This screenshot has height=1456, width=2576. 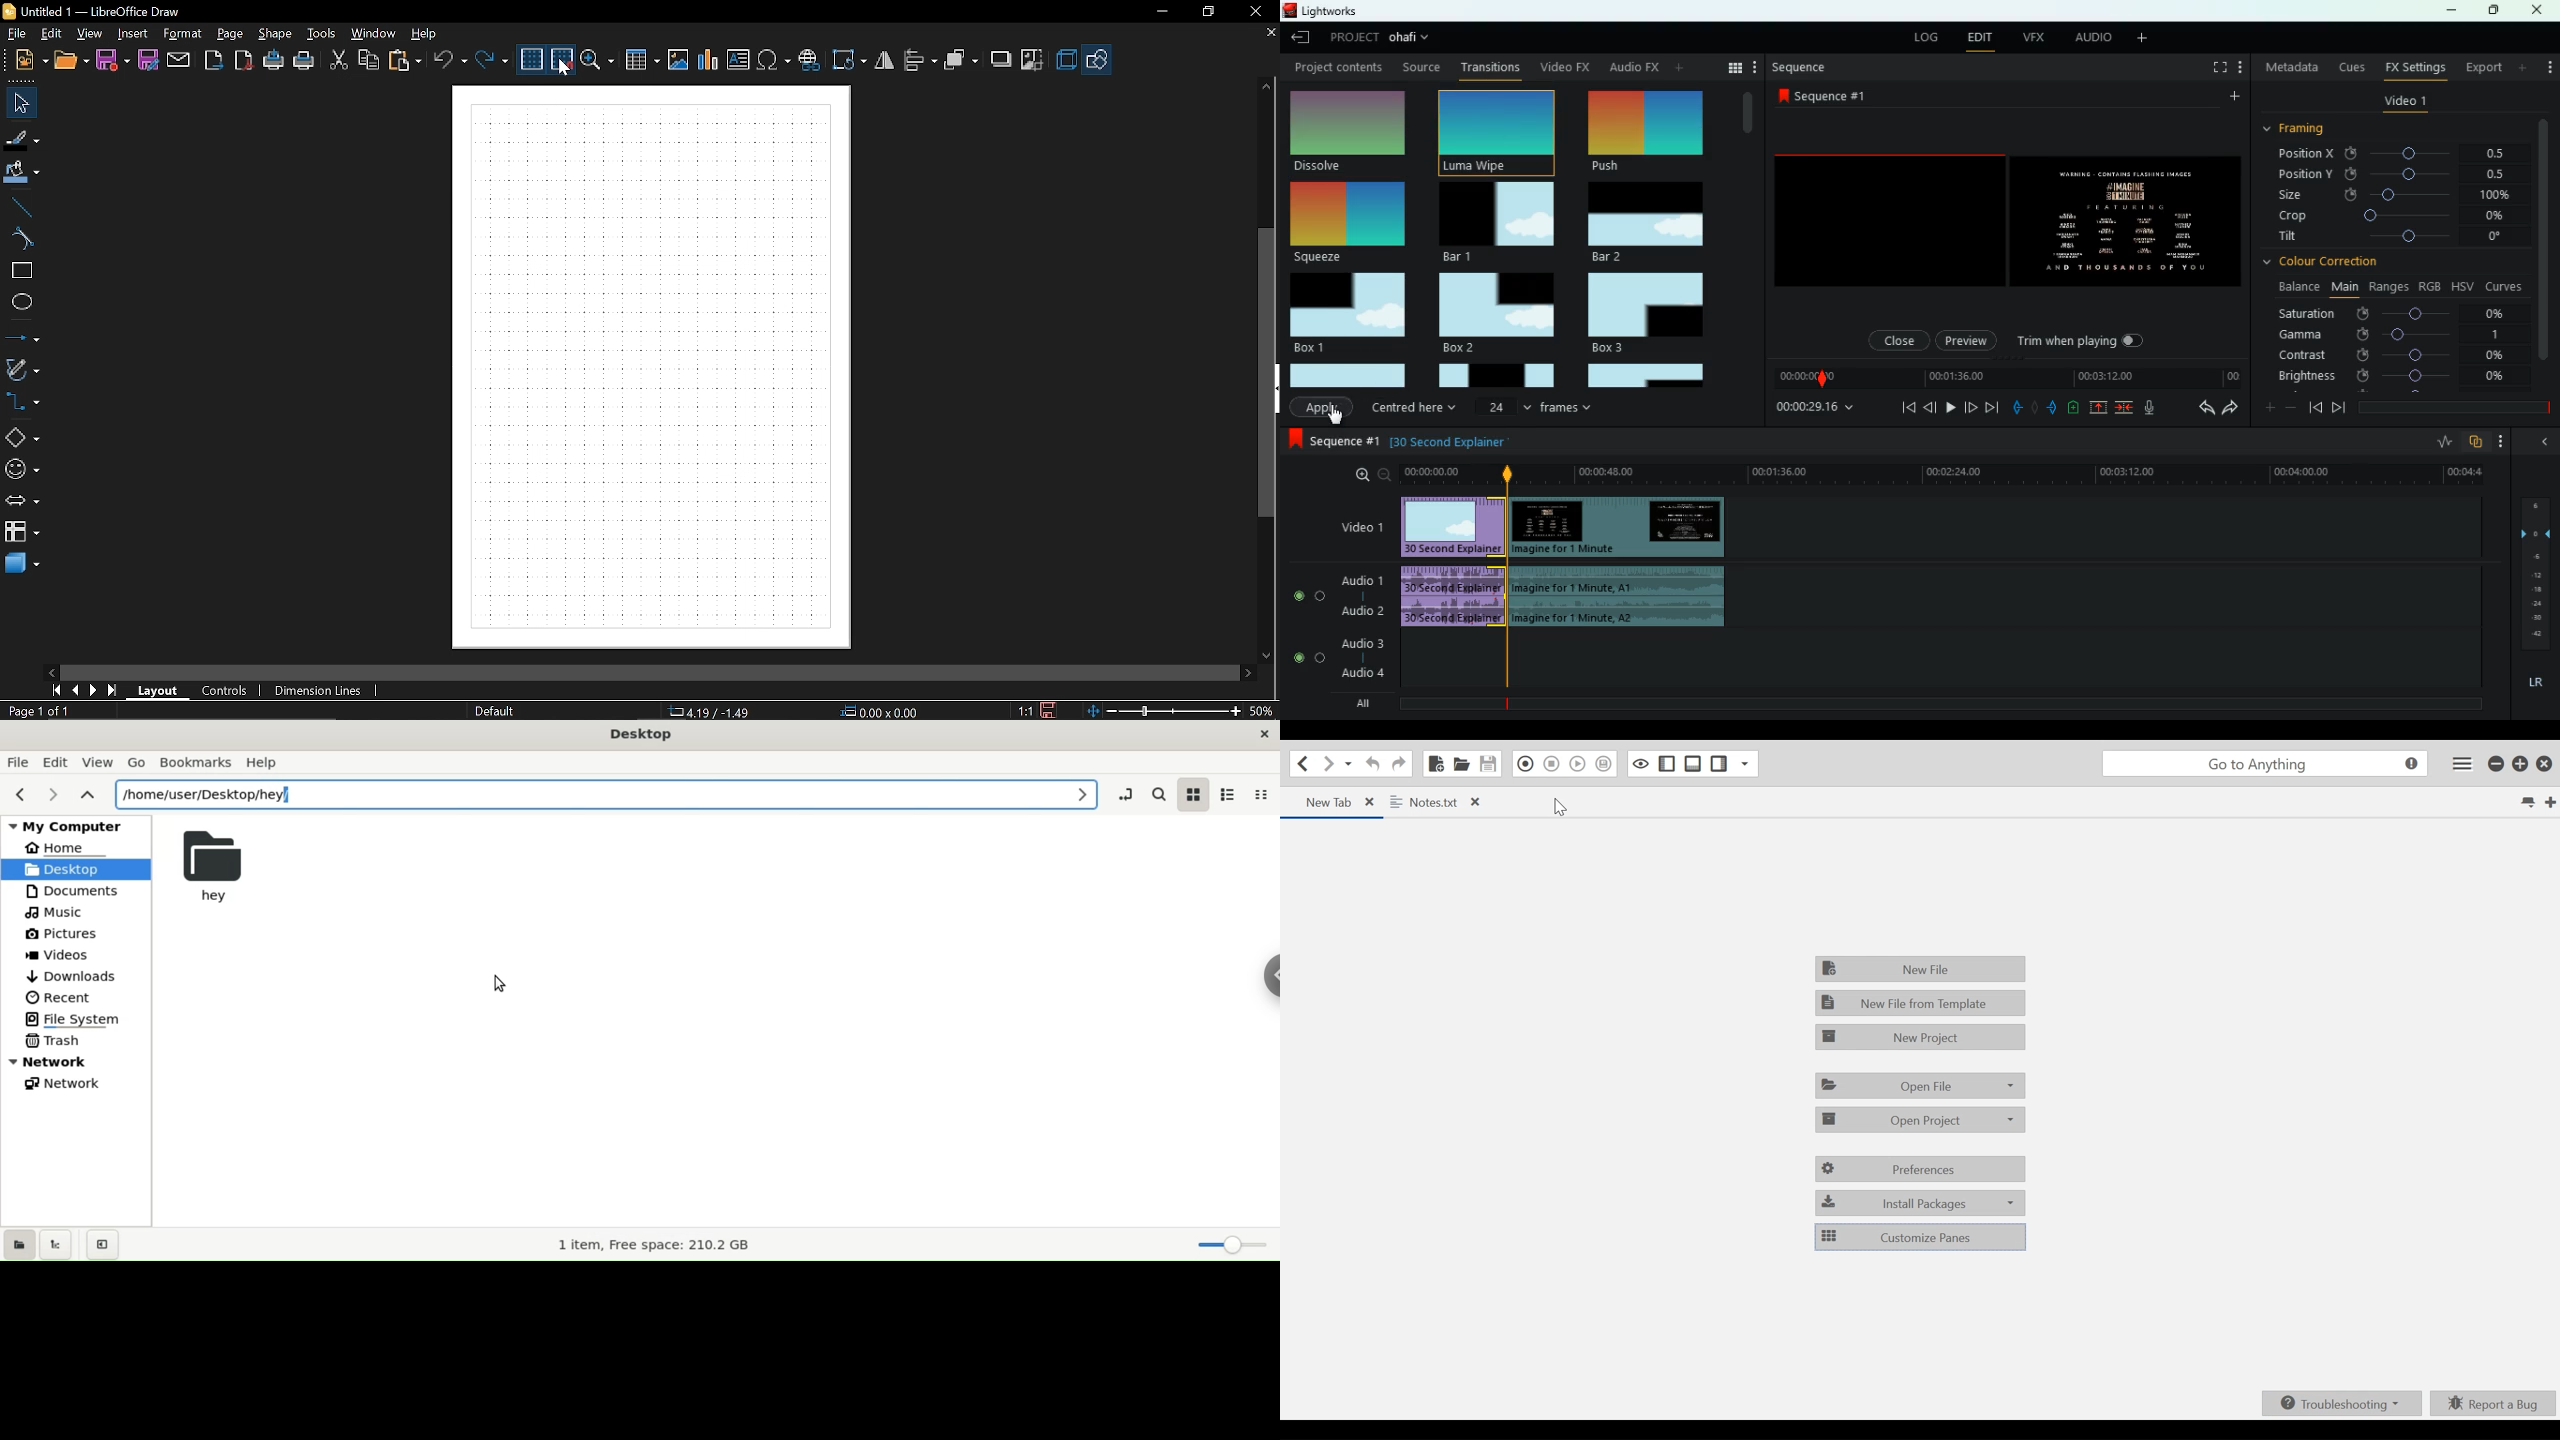 What do you see at coordinates (18, 35) in the screenshot?
I see `File` at bounding box center [18, 35].